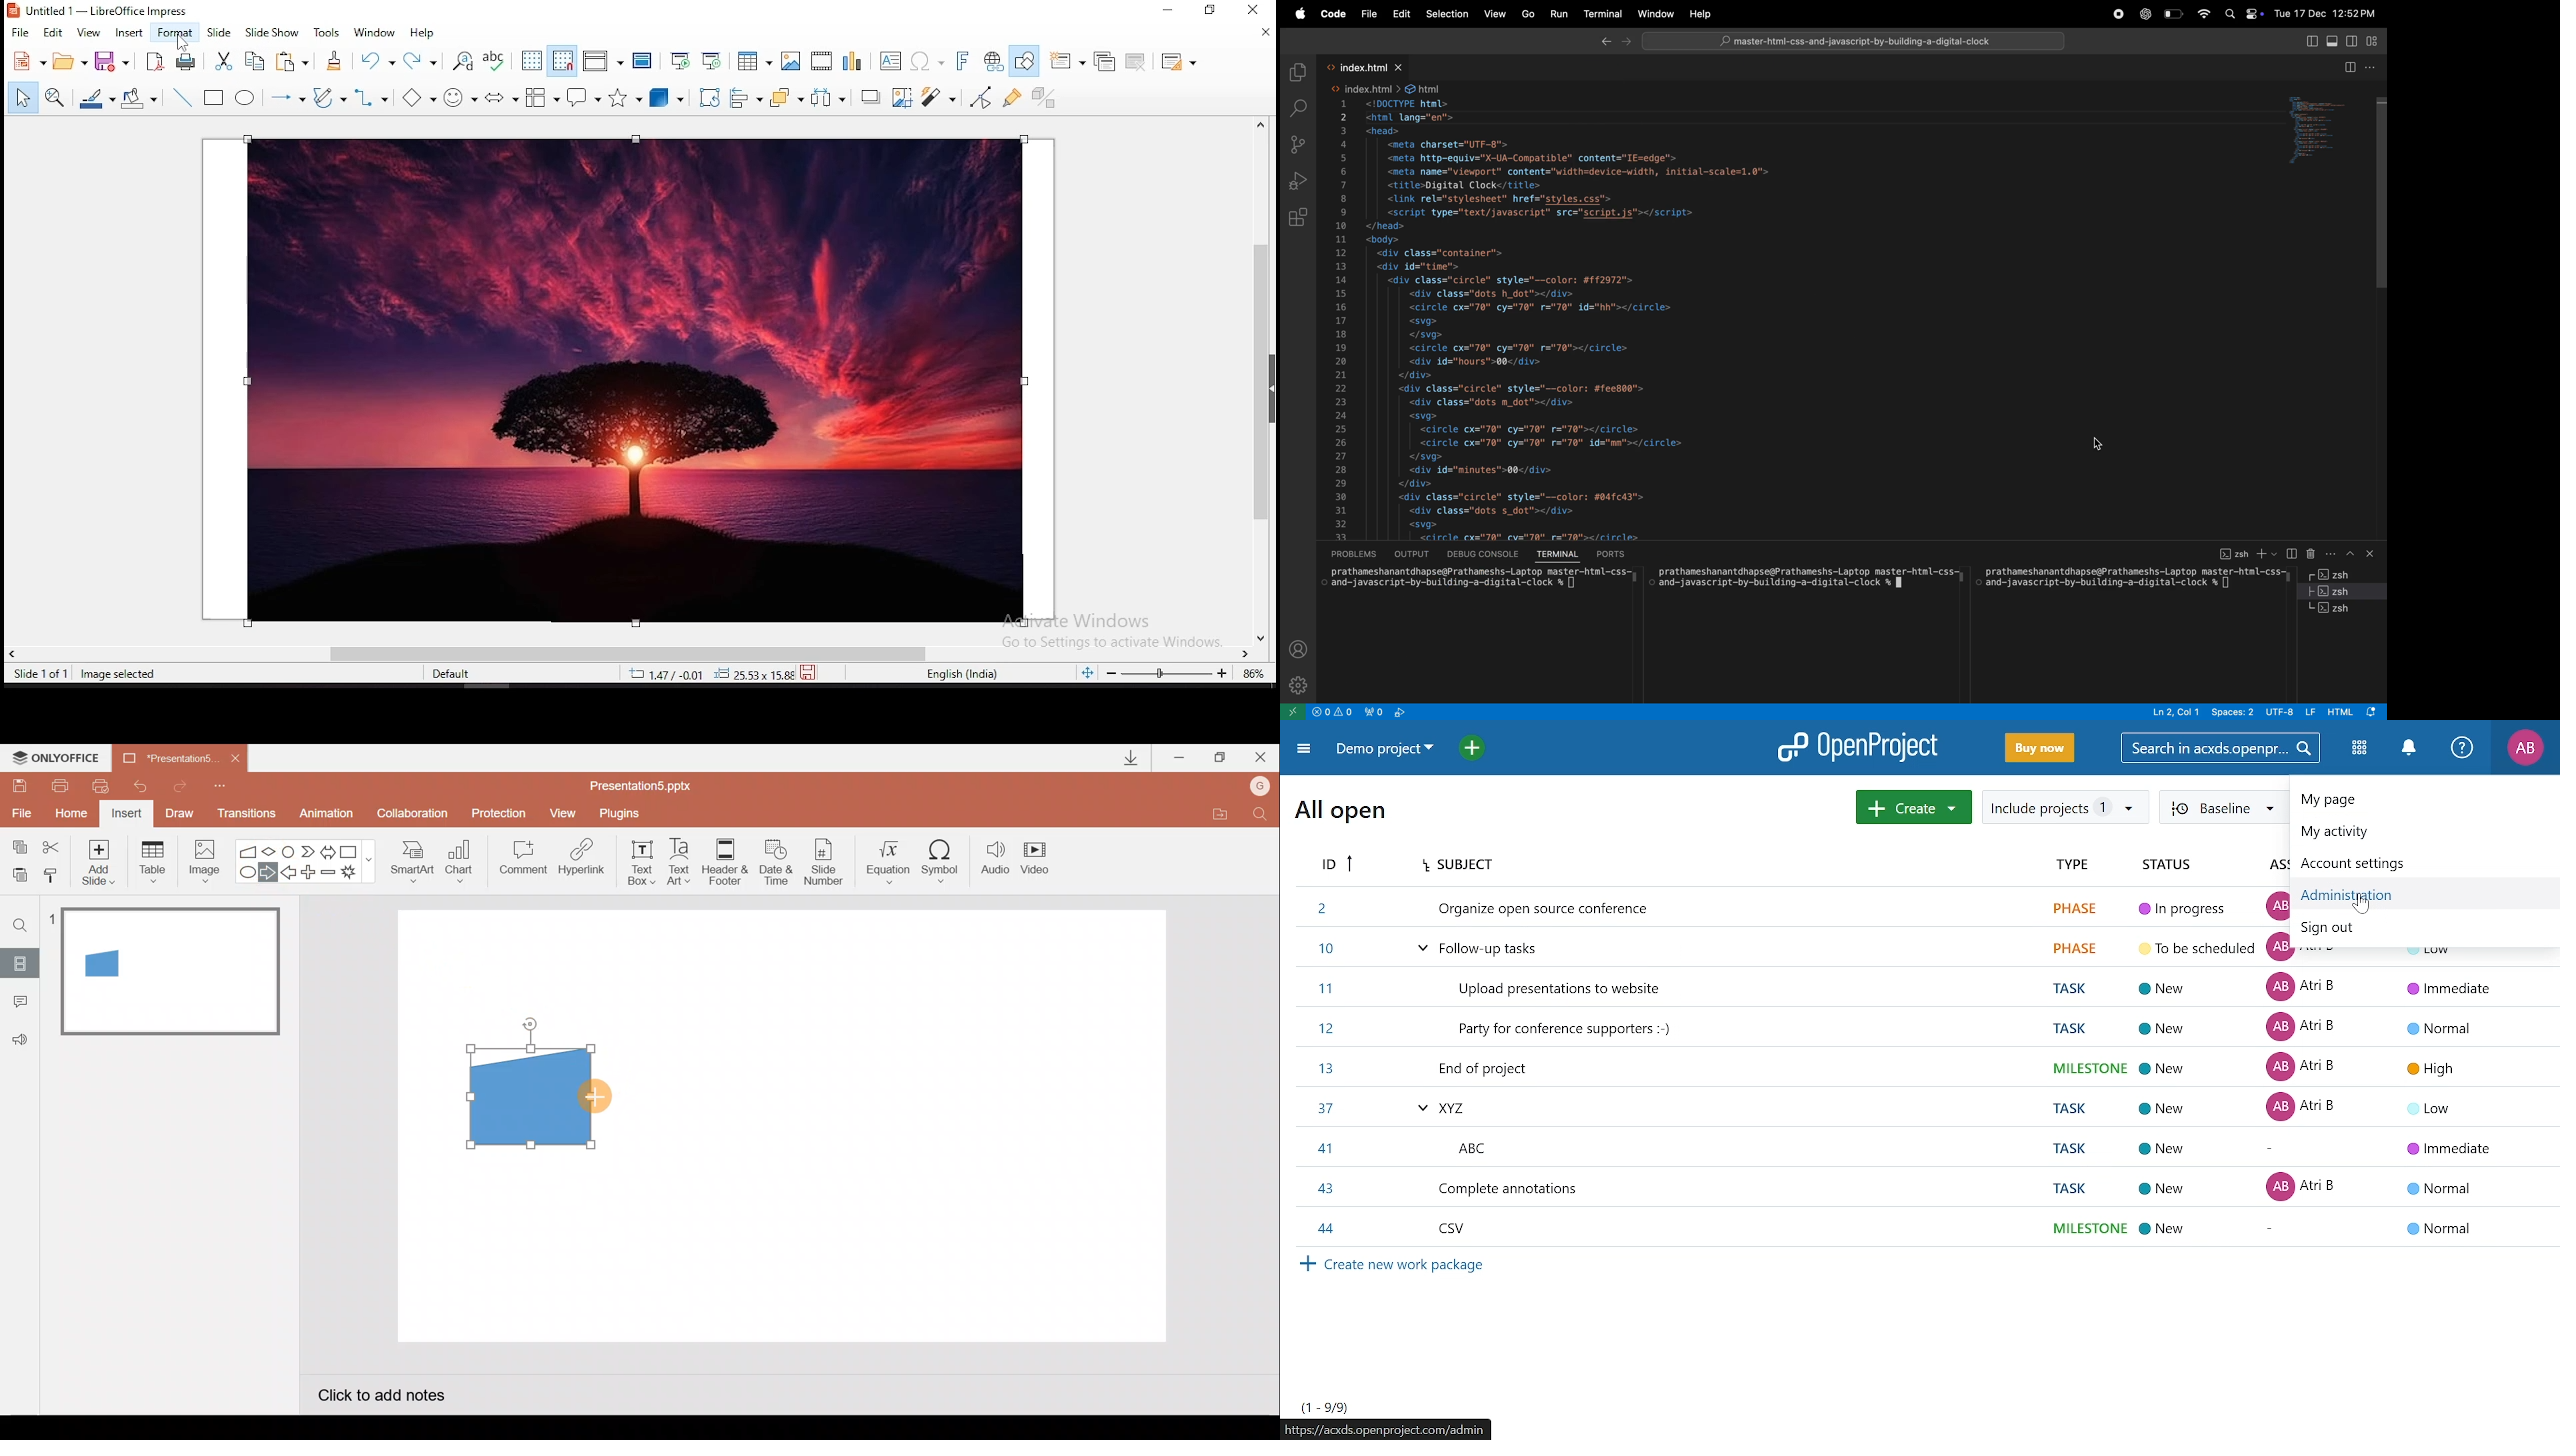  Describe the element at coordinates (1858, 747) in the screenshot. I see `Open project logo` at that location.